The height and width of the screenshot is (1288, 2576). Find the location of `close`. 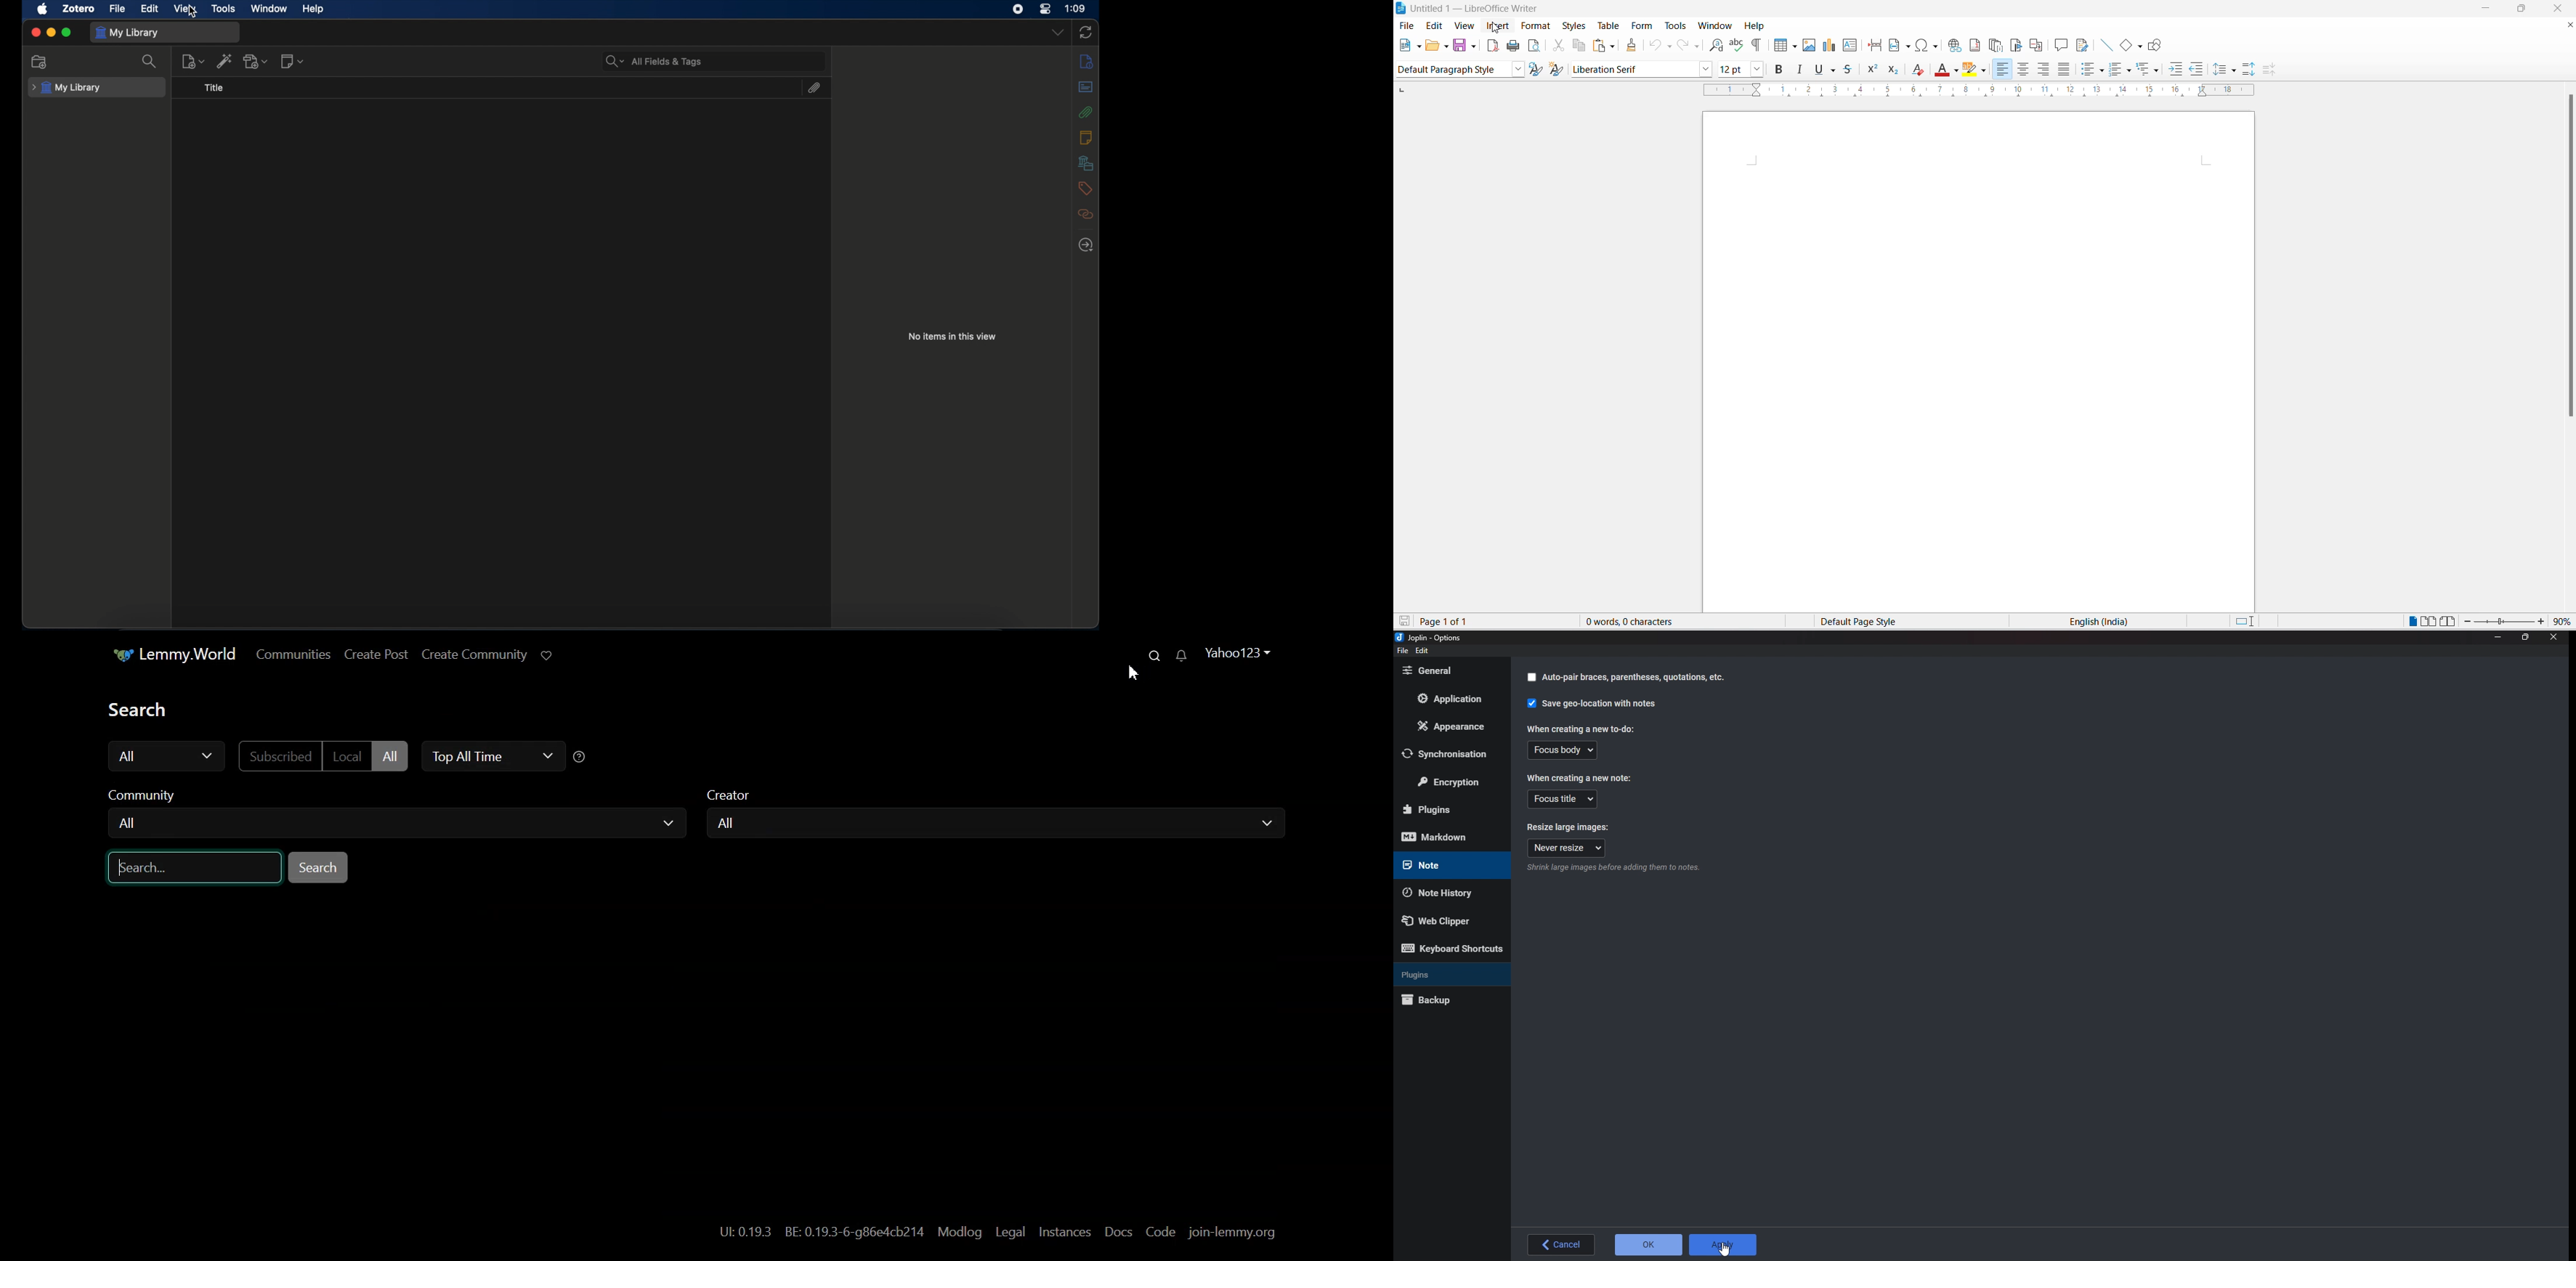

close is located at coordinates (2553, 638).